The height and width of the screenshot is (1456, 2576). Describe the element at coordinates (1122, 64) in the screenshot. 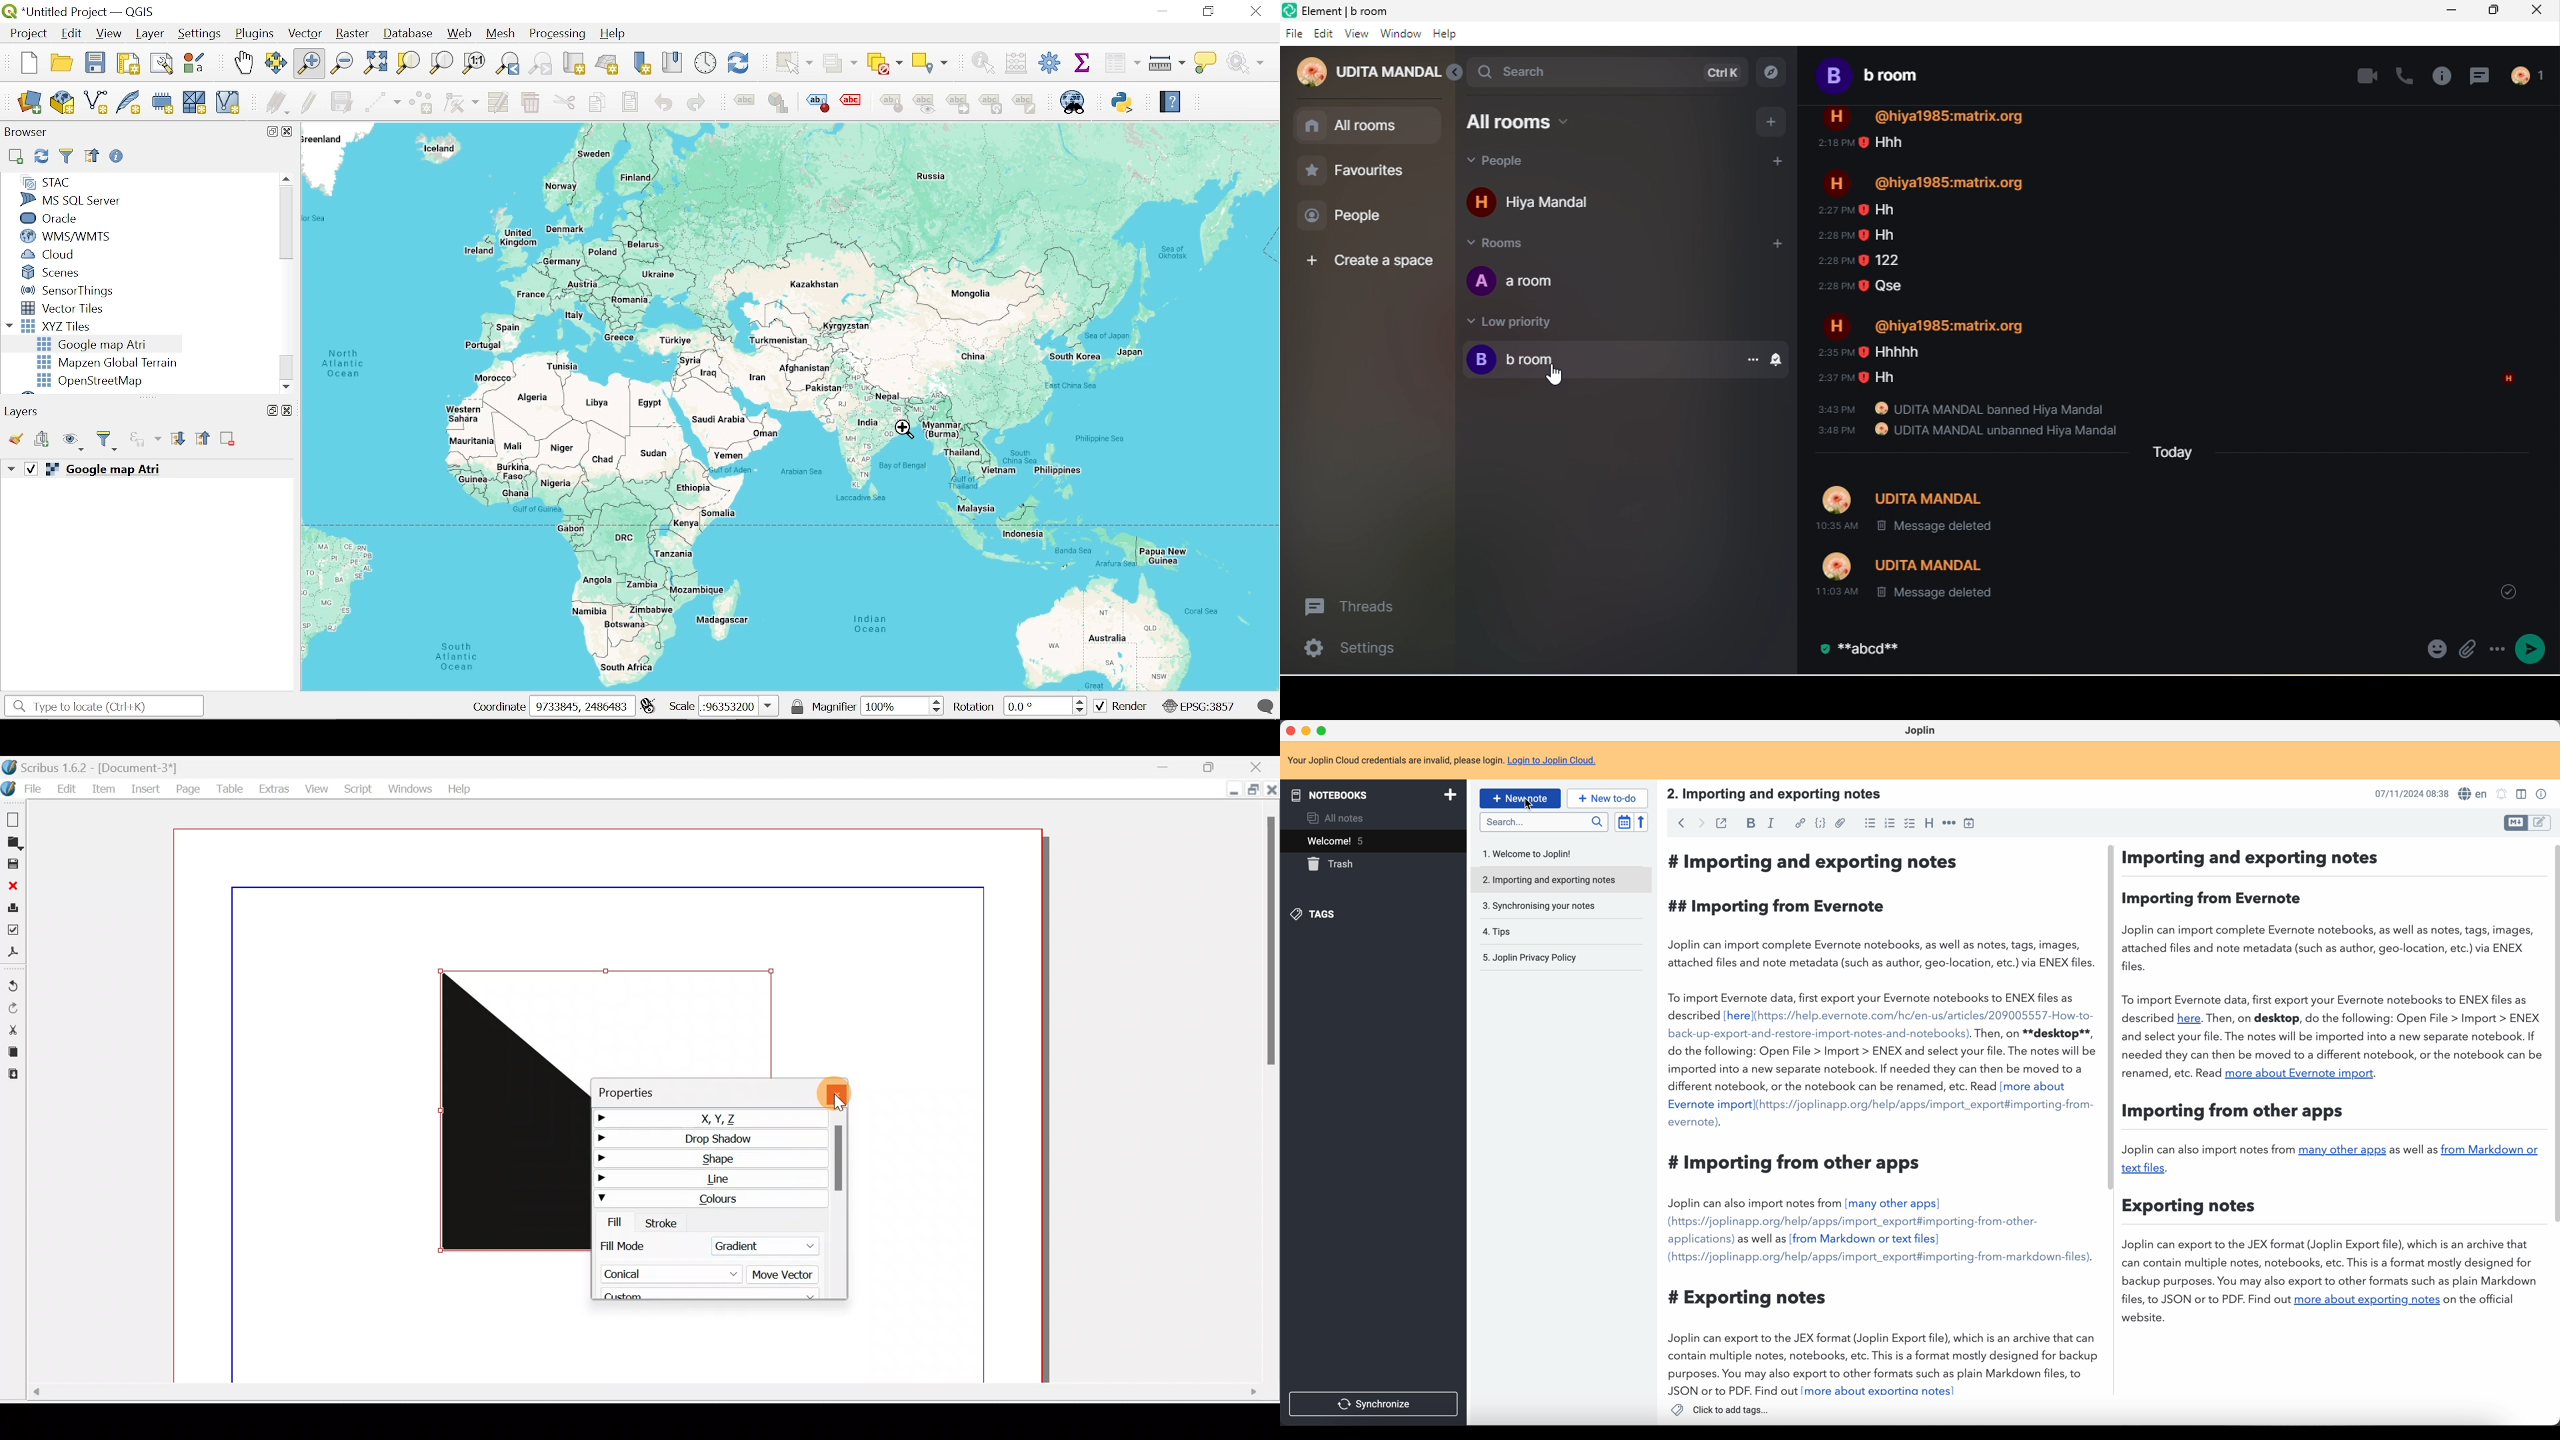

I see `Open attribute ` at that location.